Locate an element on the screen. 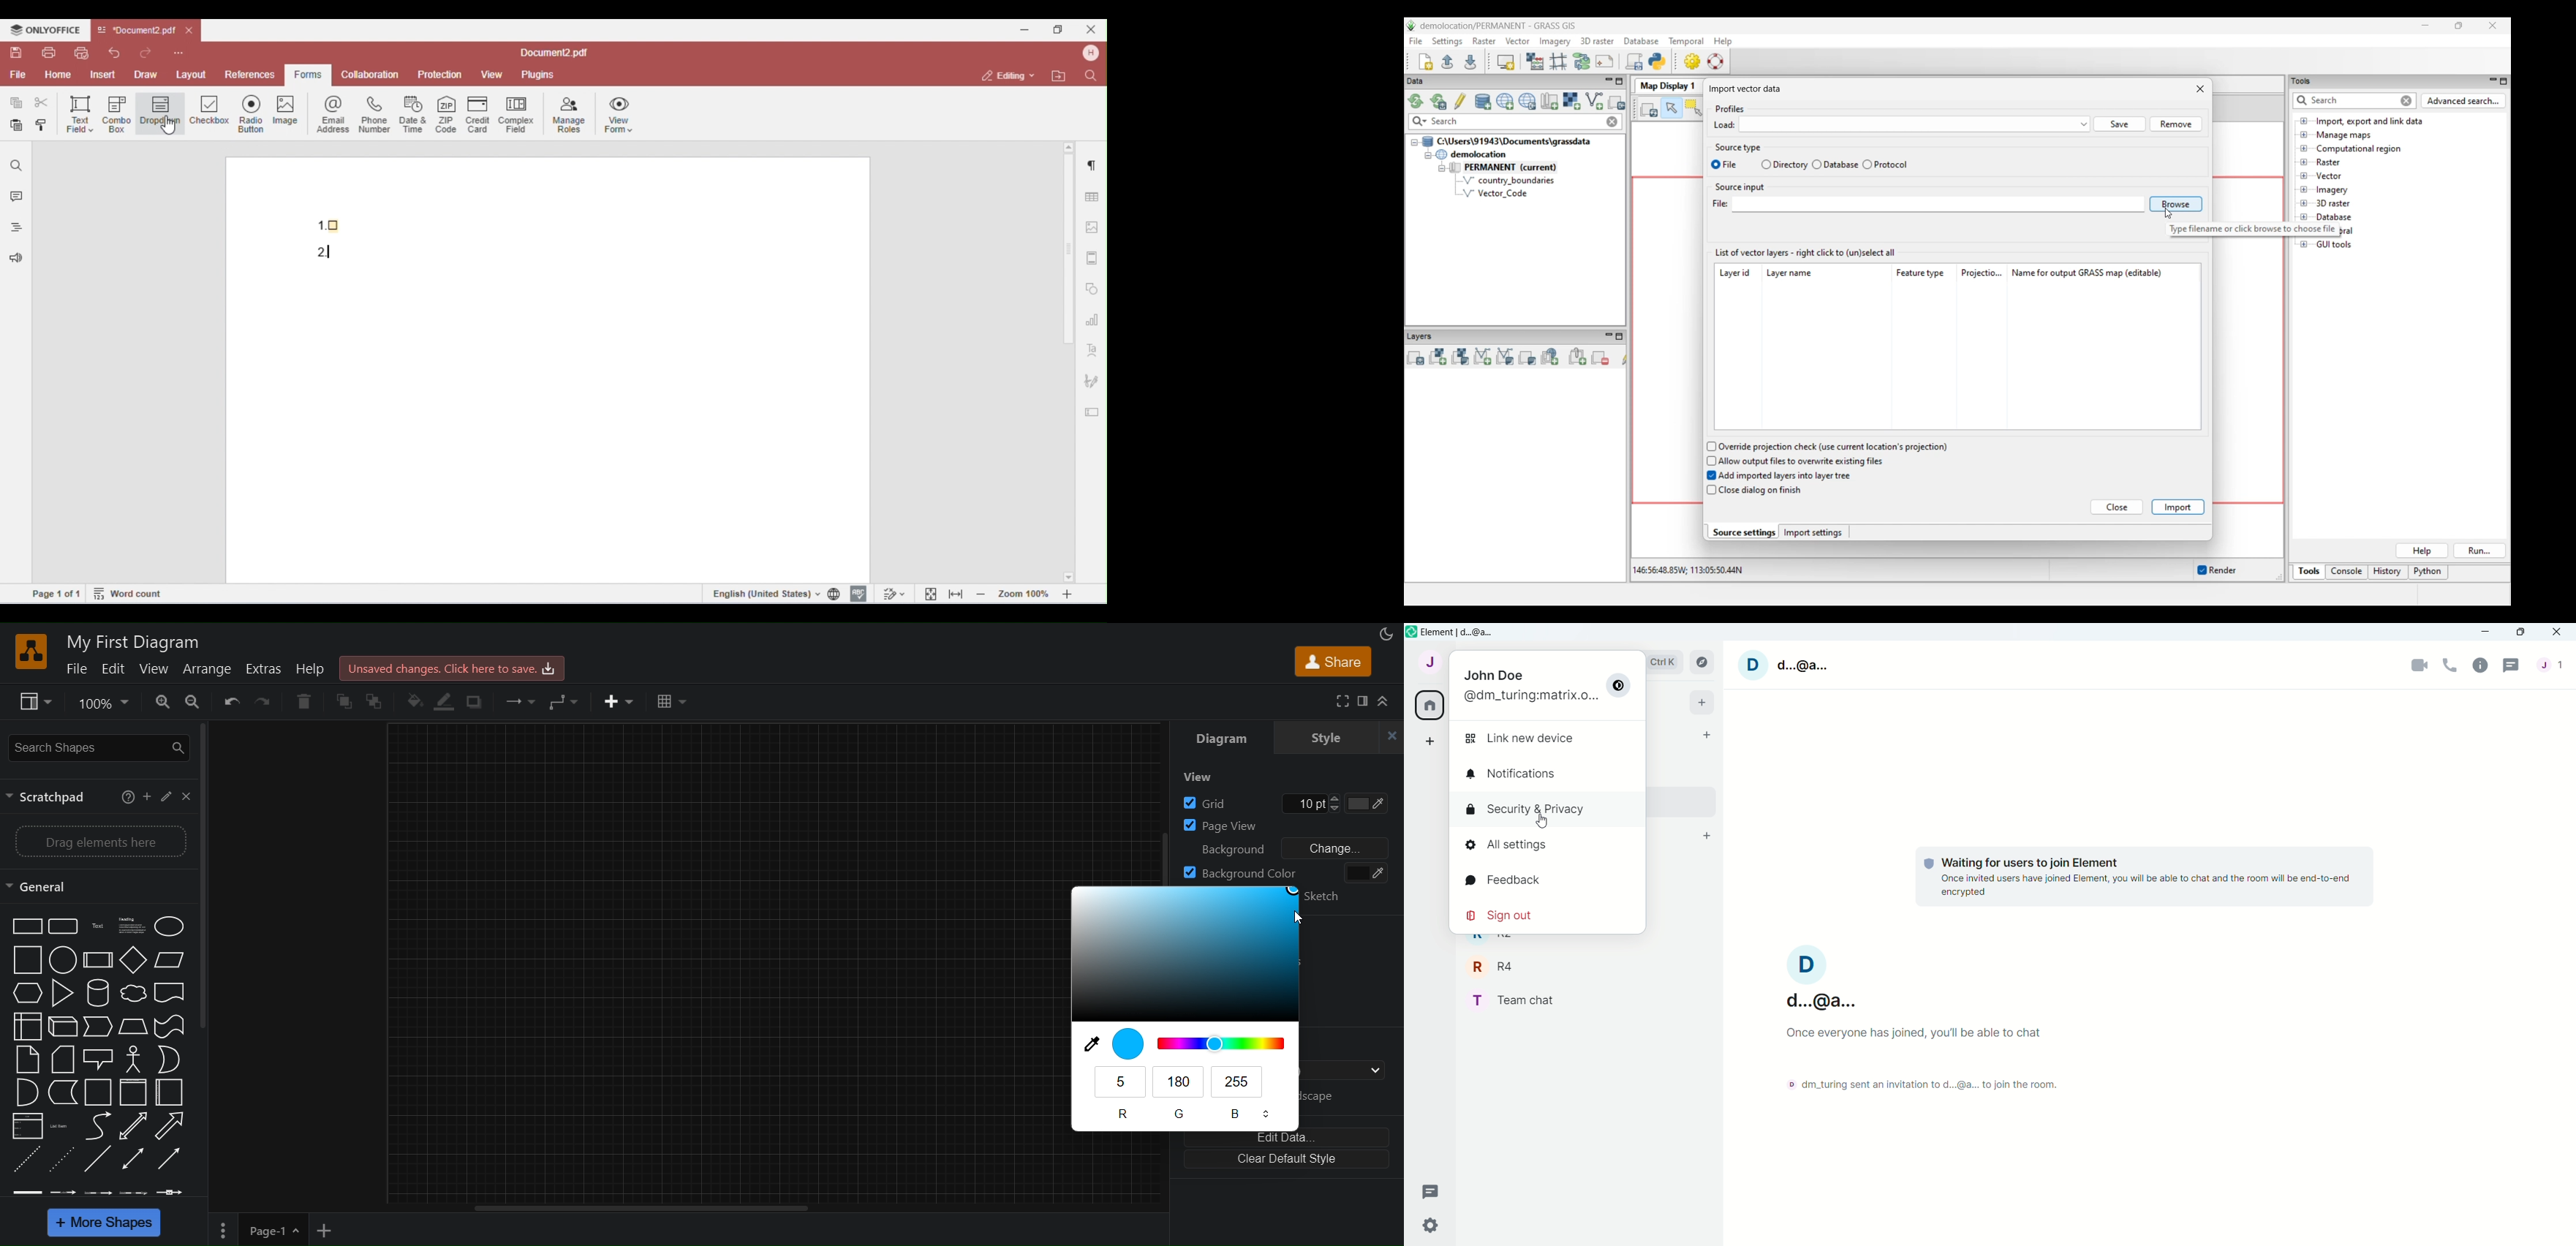 The width and height of the screenshot is (2576, 1260). share is located at coordinates (1330, 662).